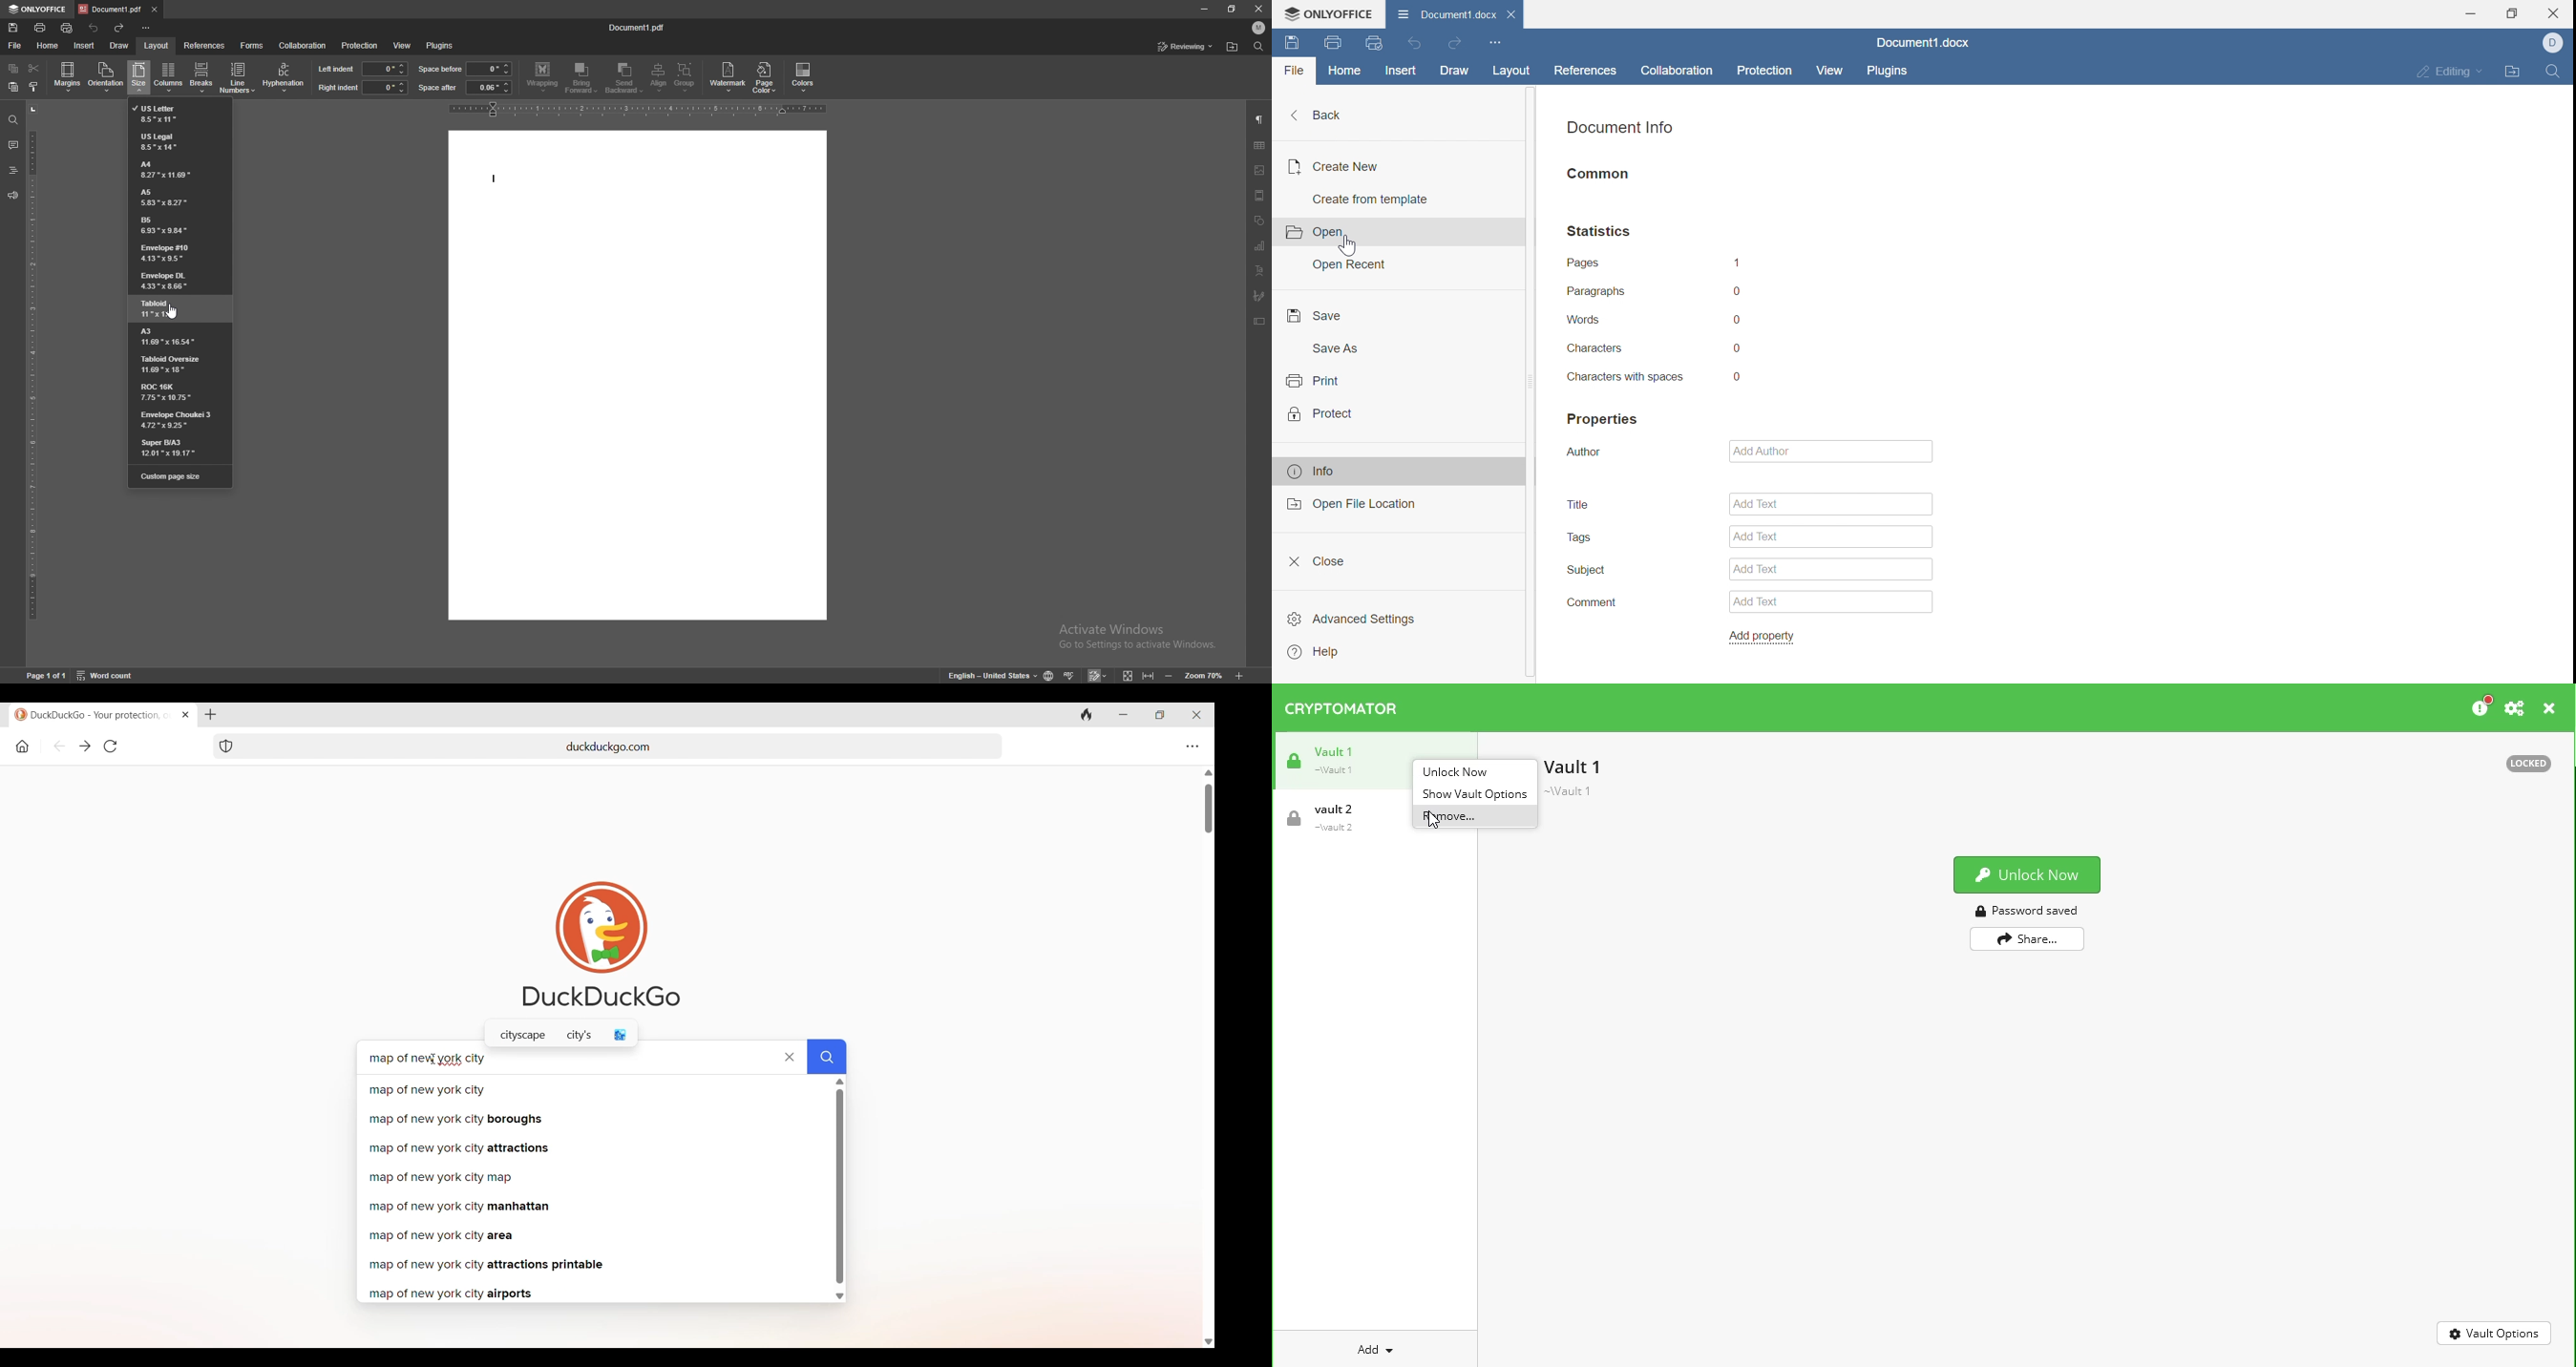  Describe the element at coordinates (1582, 263) in the screenshot. I see `pages` at that location.